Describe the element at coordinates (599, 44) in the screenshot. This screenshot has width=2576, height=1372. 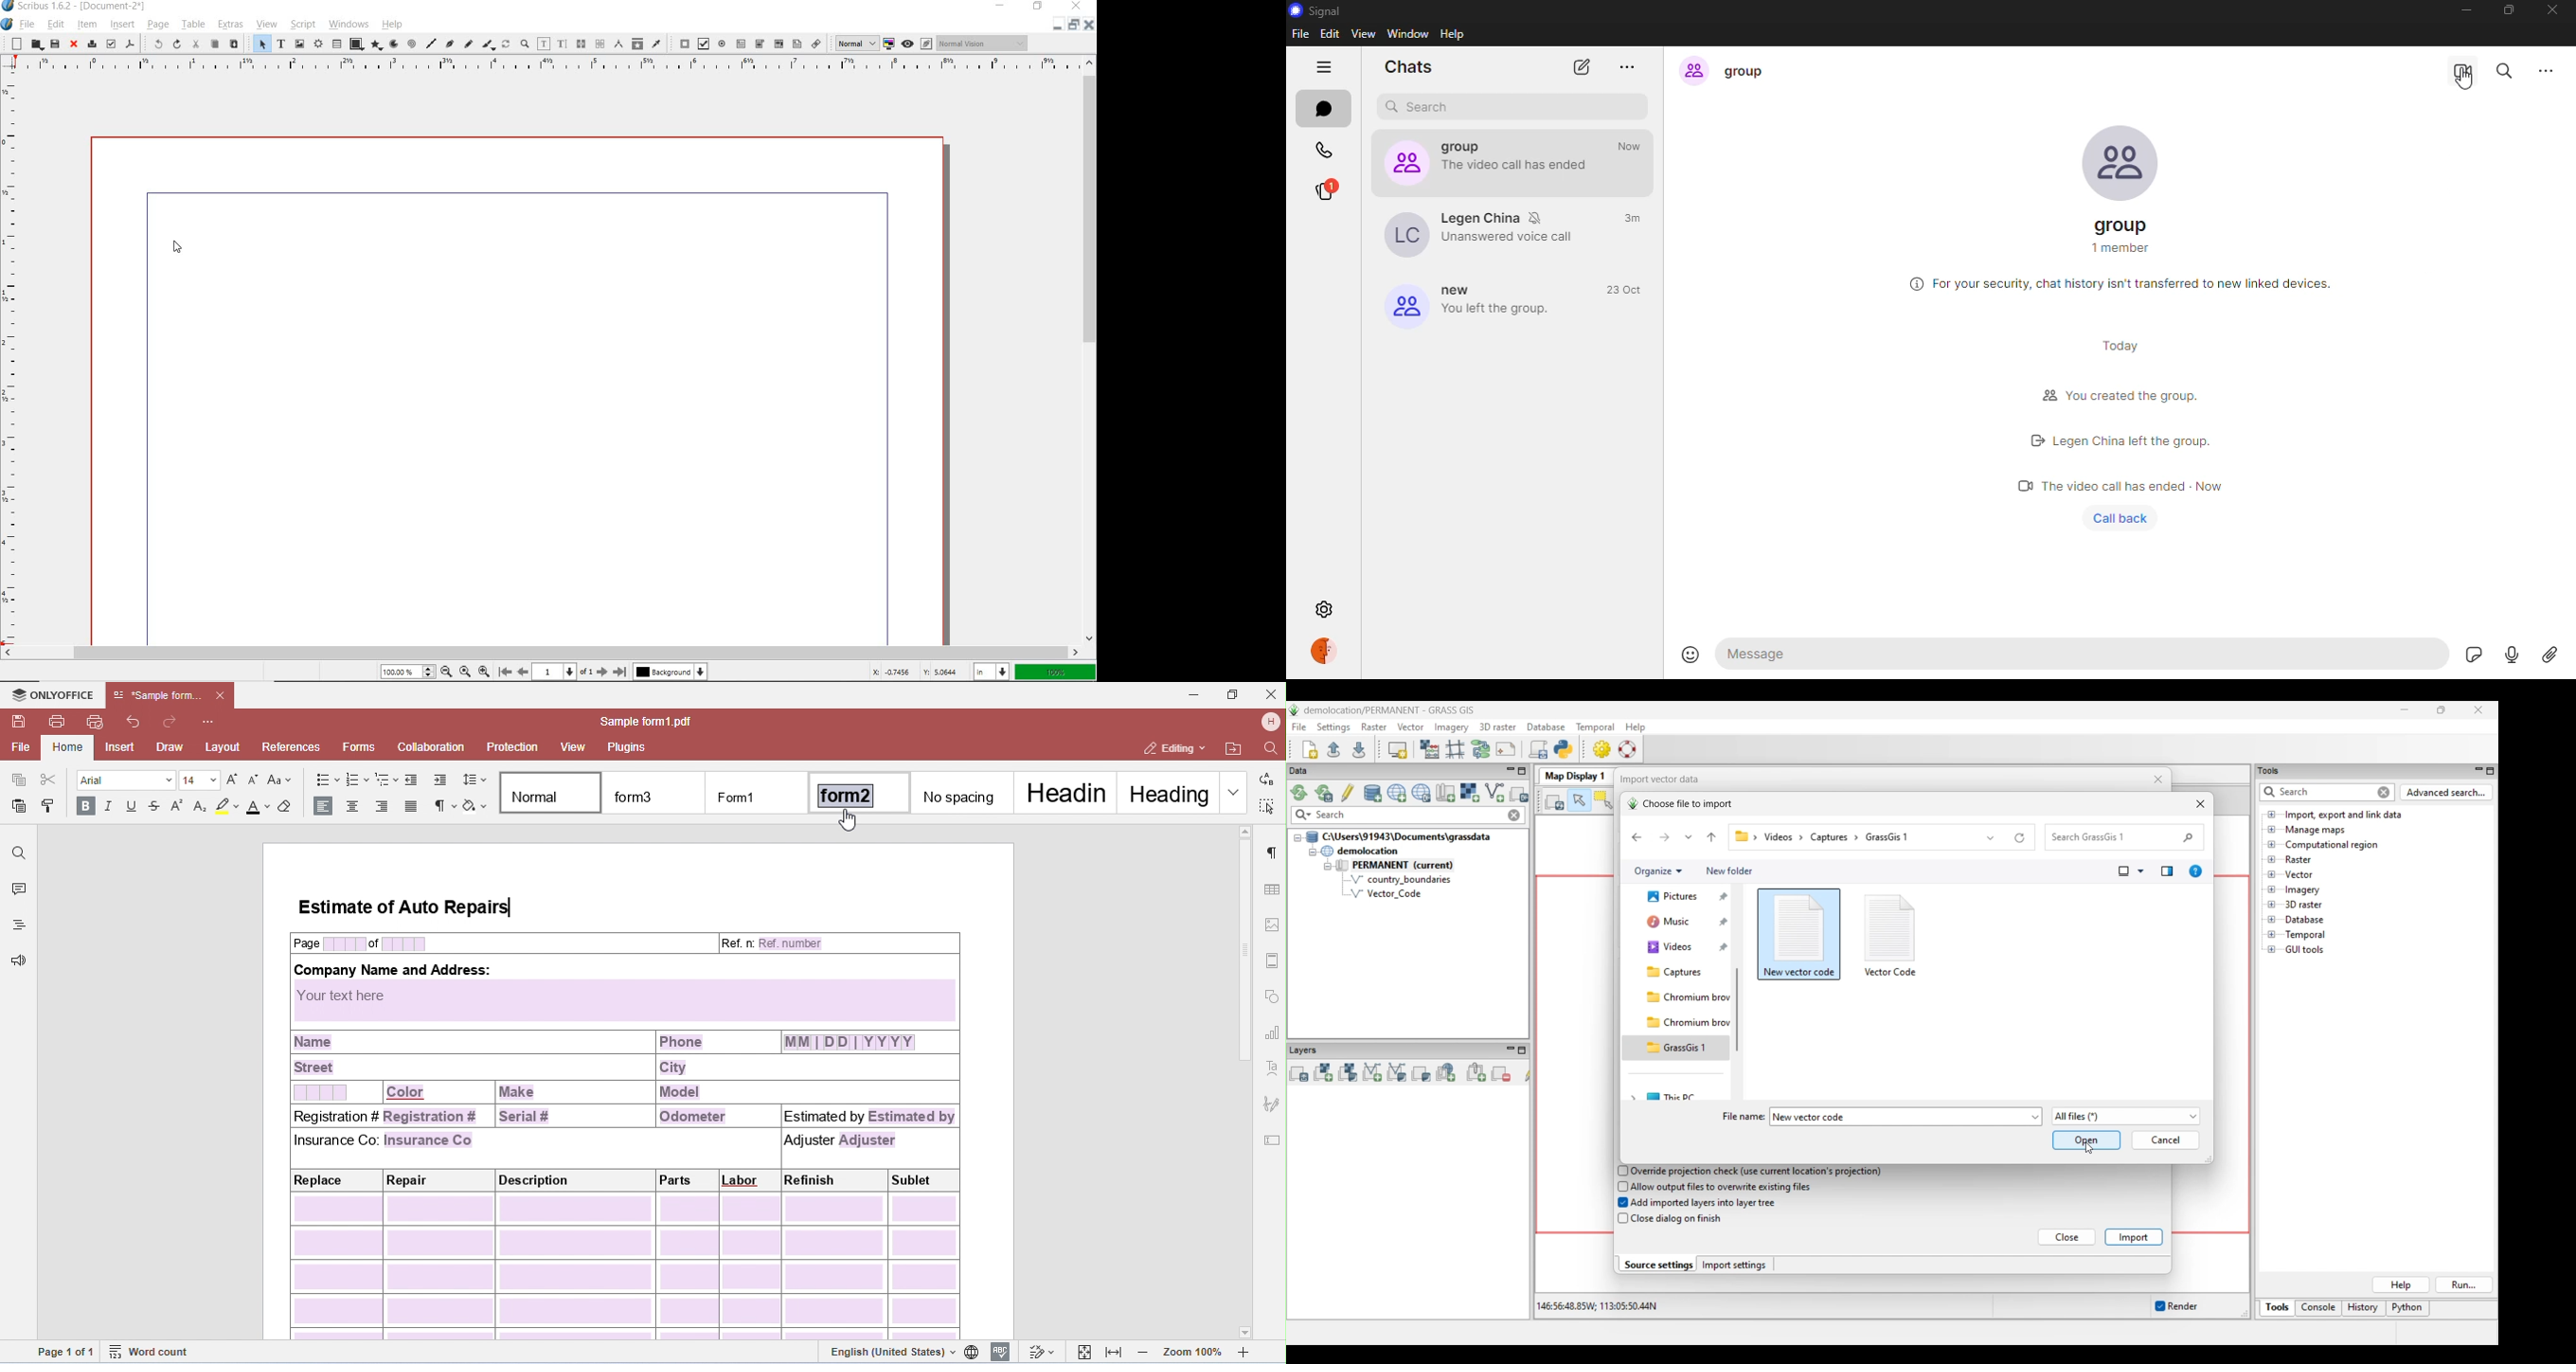
I see `measurements` at that location.